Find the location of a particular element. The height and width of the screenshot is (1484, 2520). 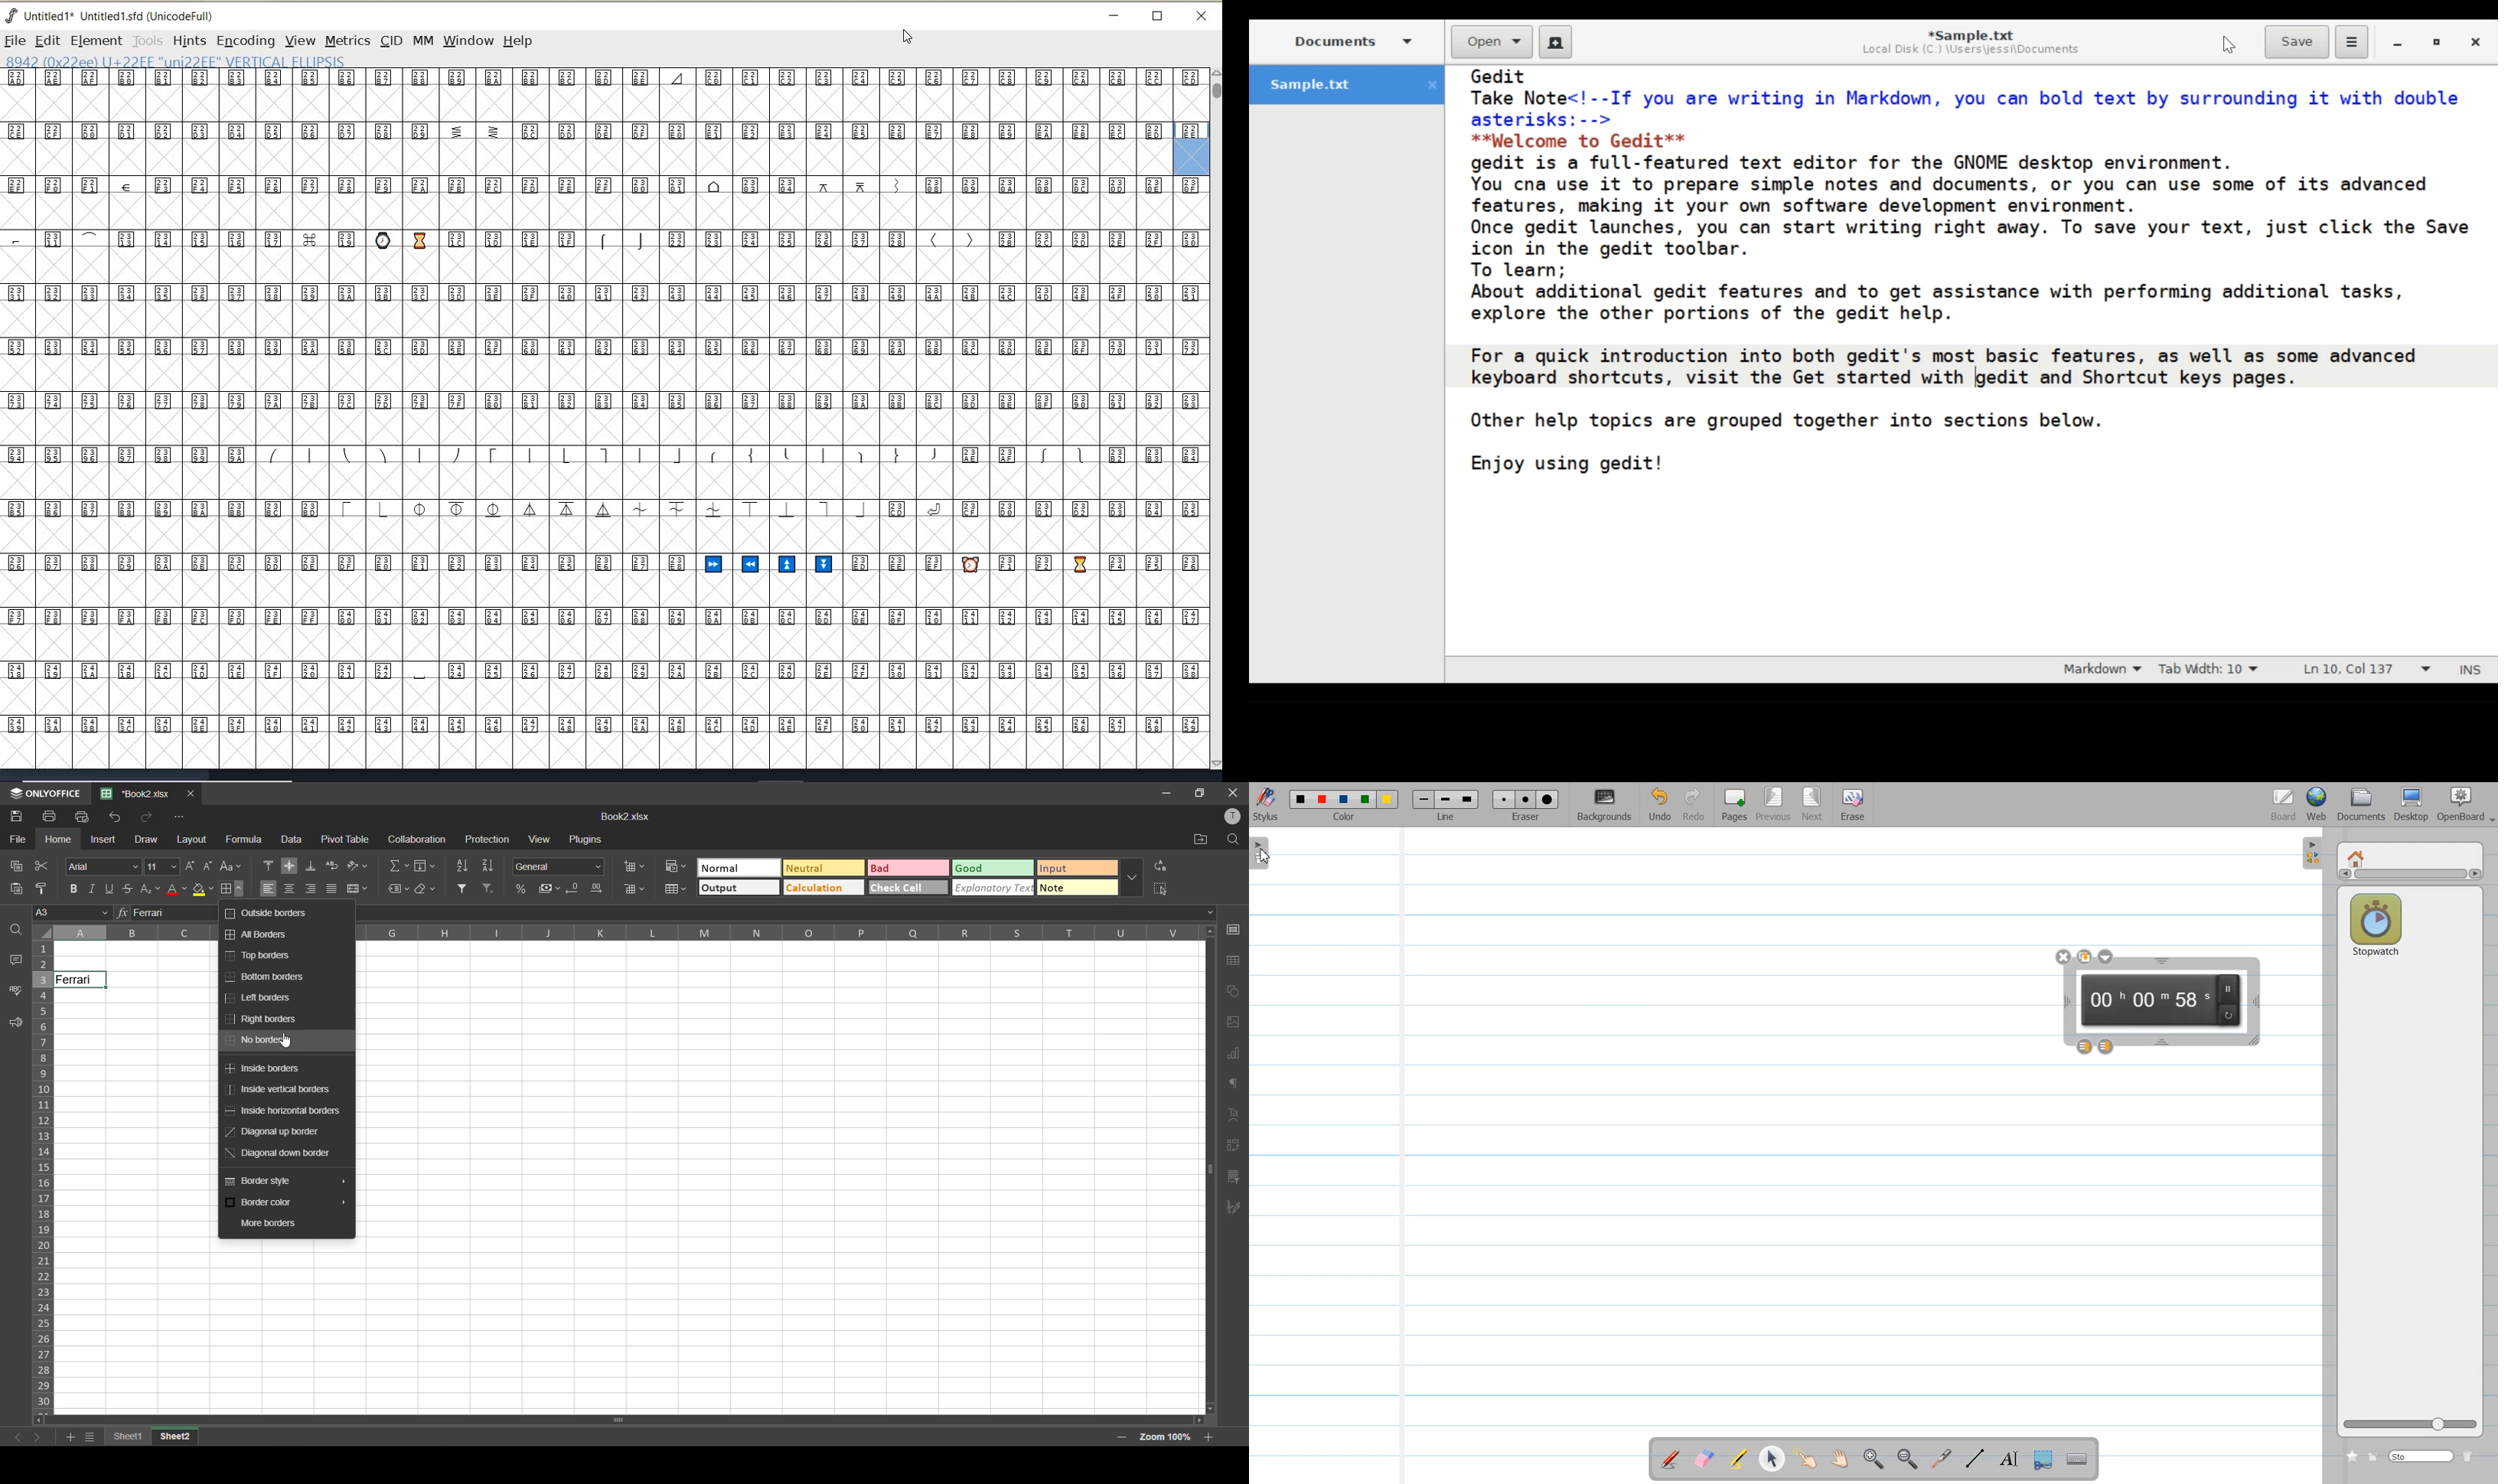

no borders is located at coordinates (261, 1042).